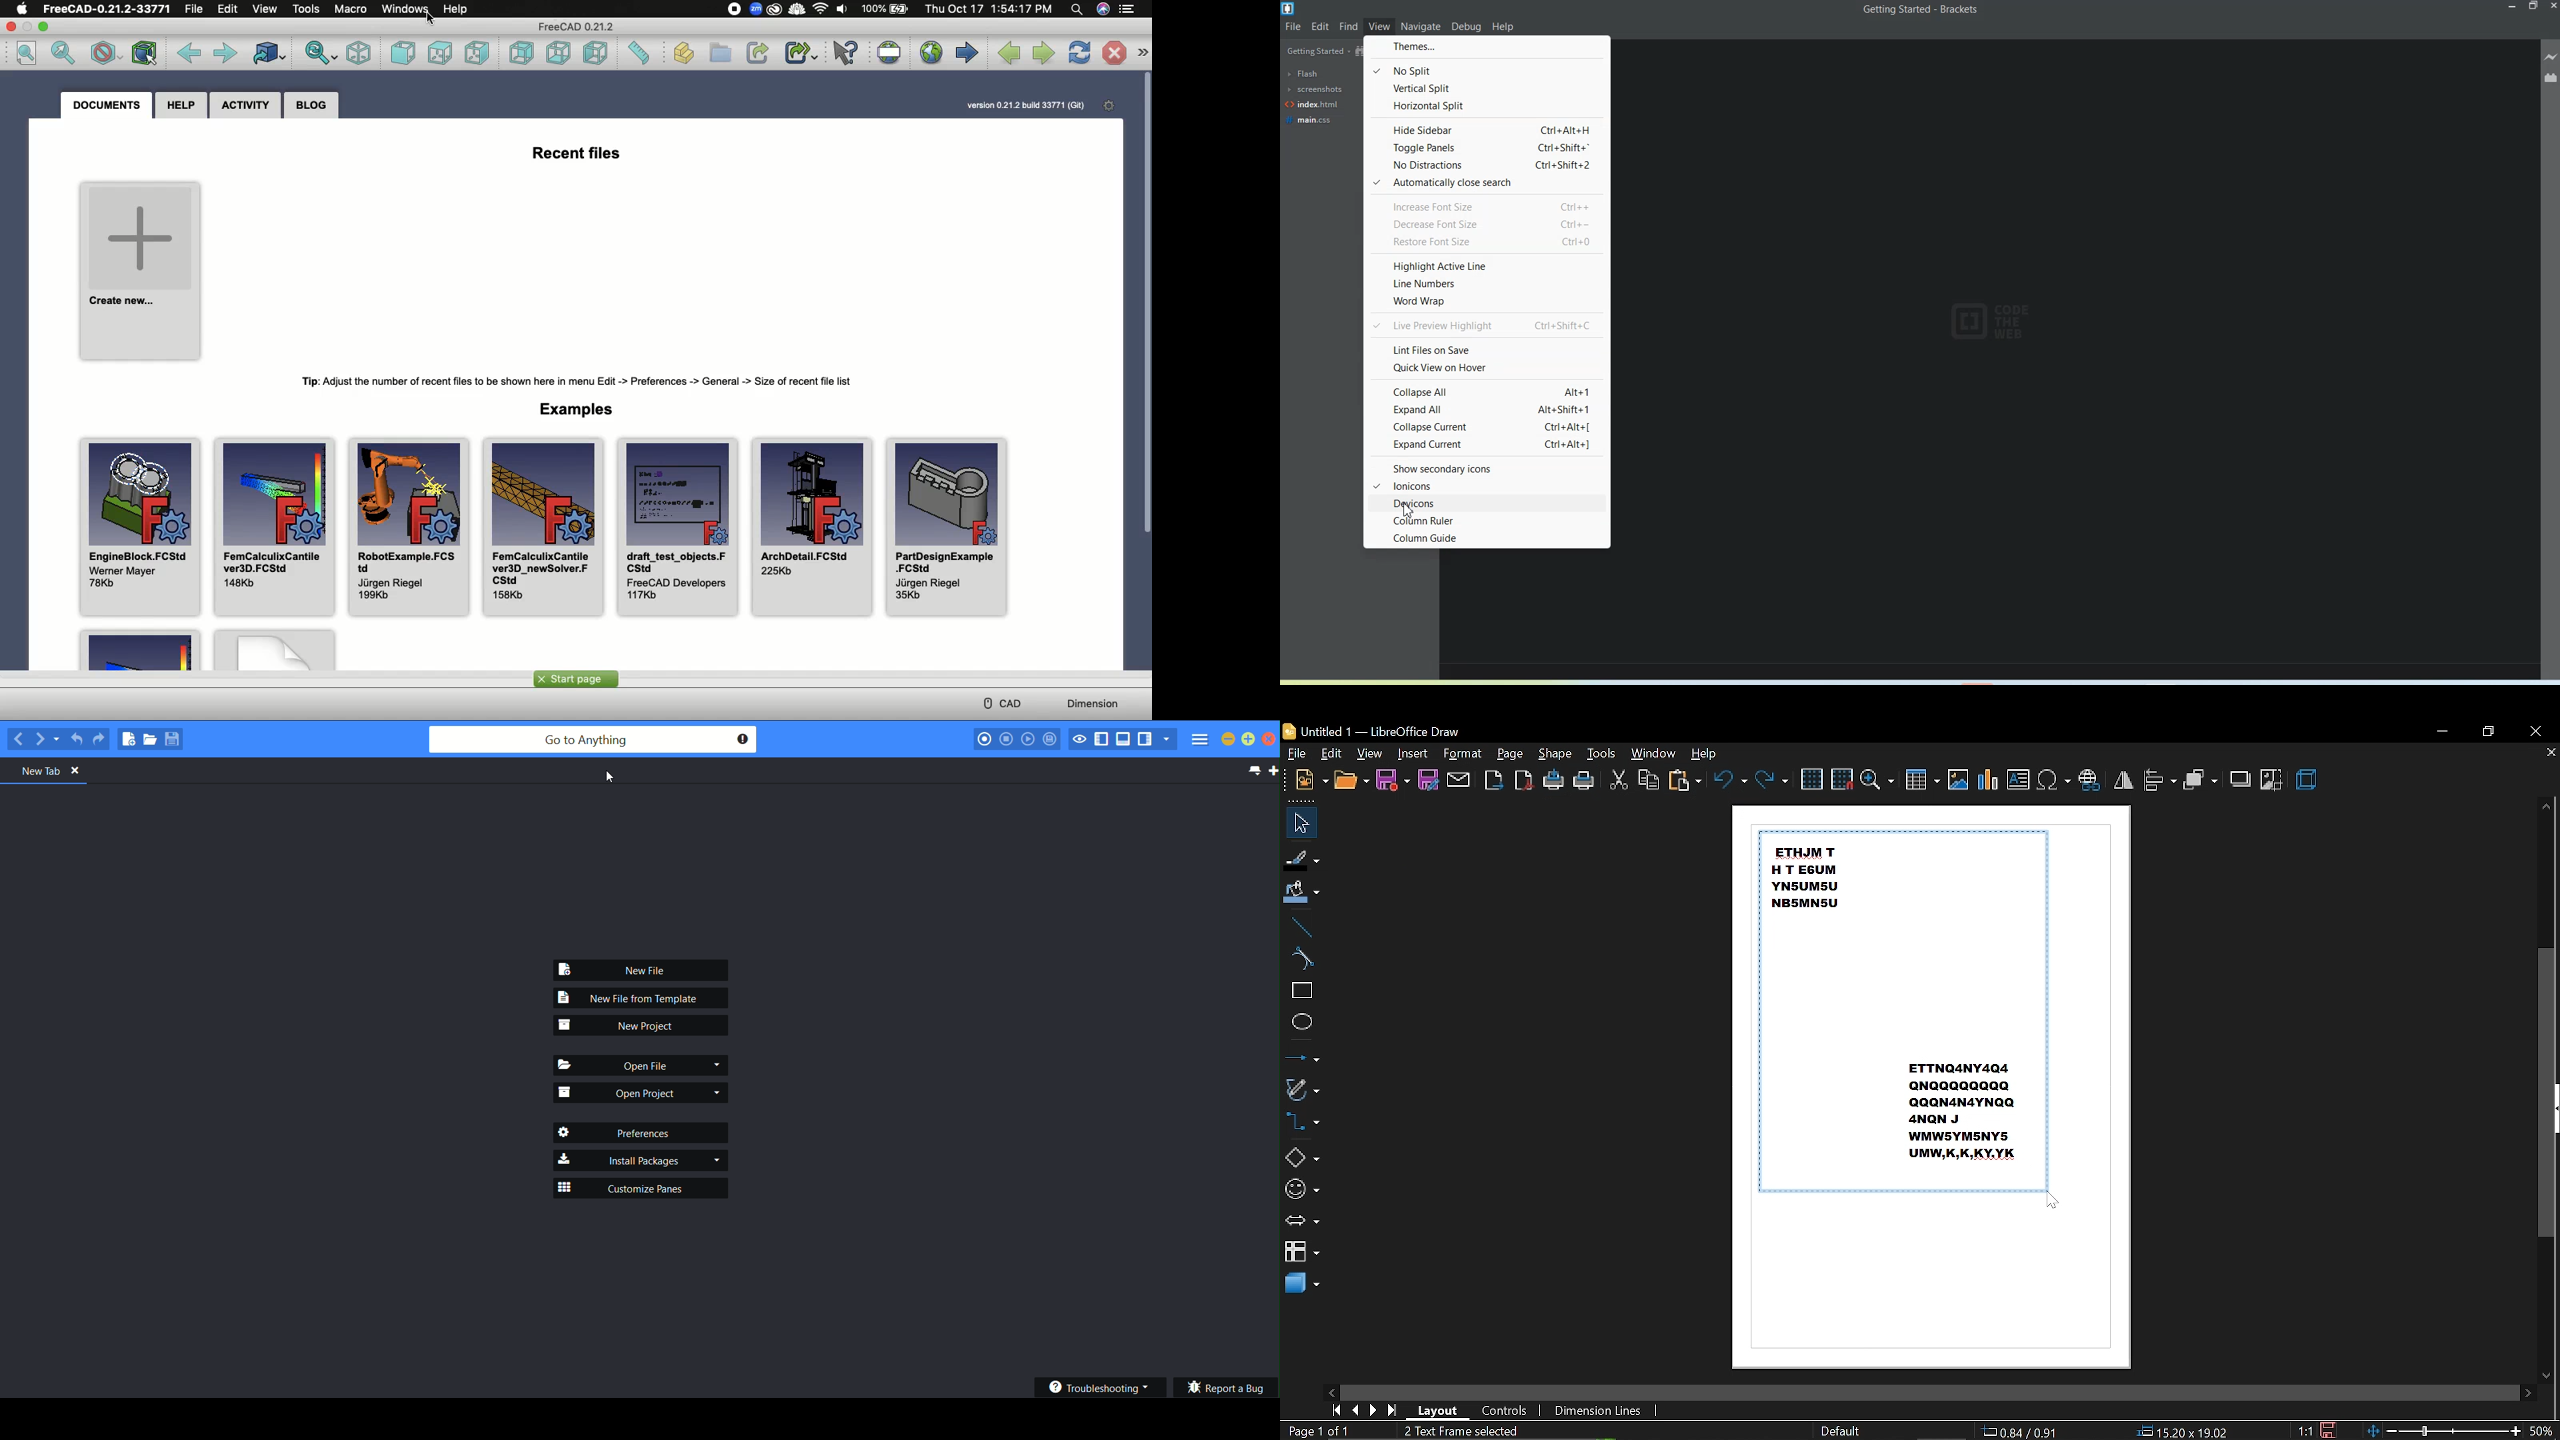 The image size is (2576, 1456). I want to click on Top, so click(440, 53).